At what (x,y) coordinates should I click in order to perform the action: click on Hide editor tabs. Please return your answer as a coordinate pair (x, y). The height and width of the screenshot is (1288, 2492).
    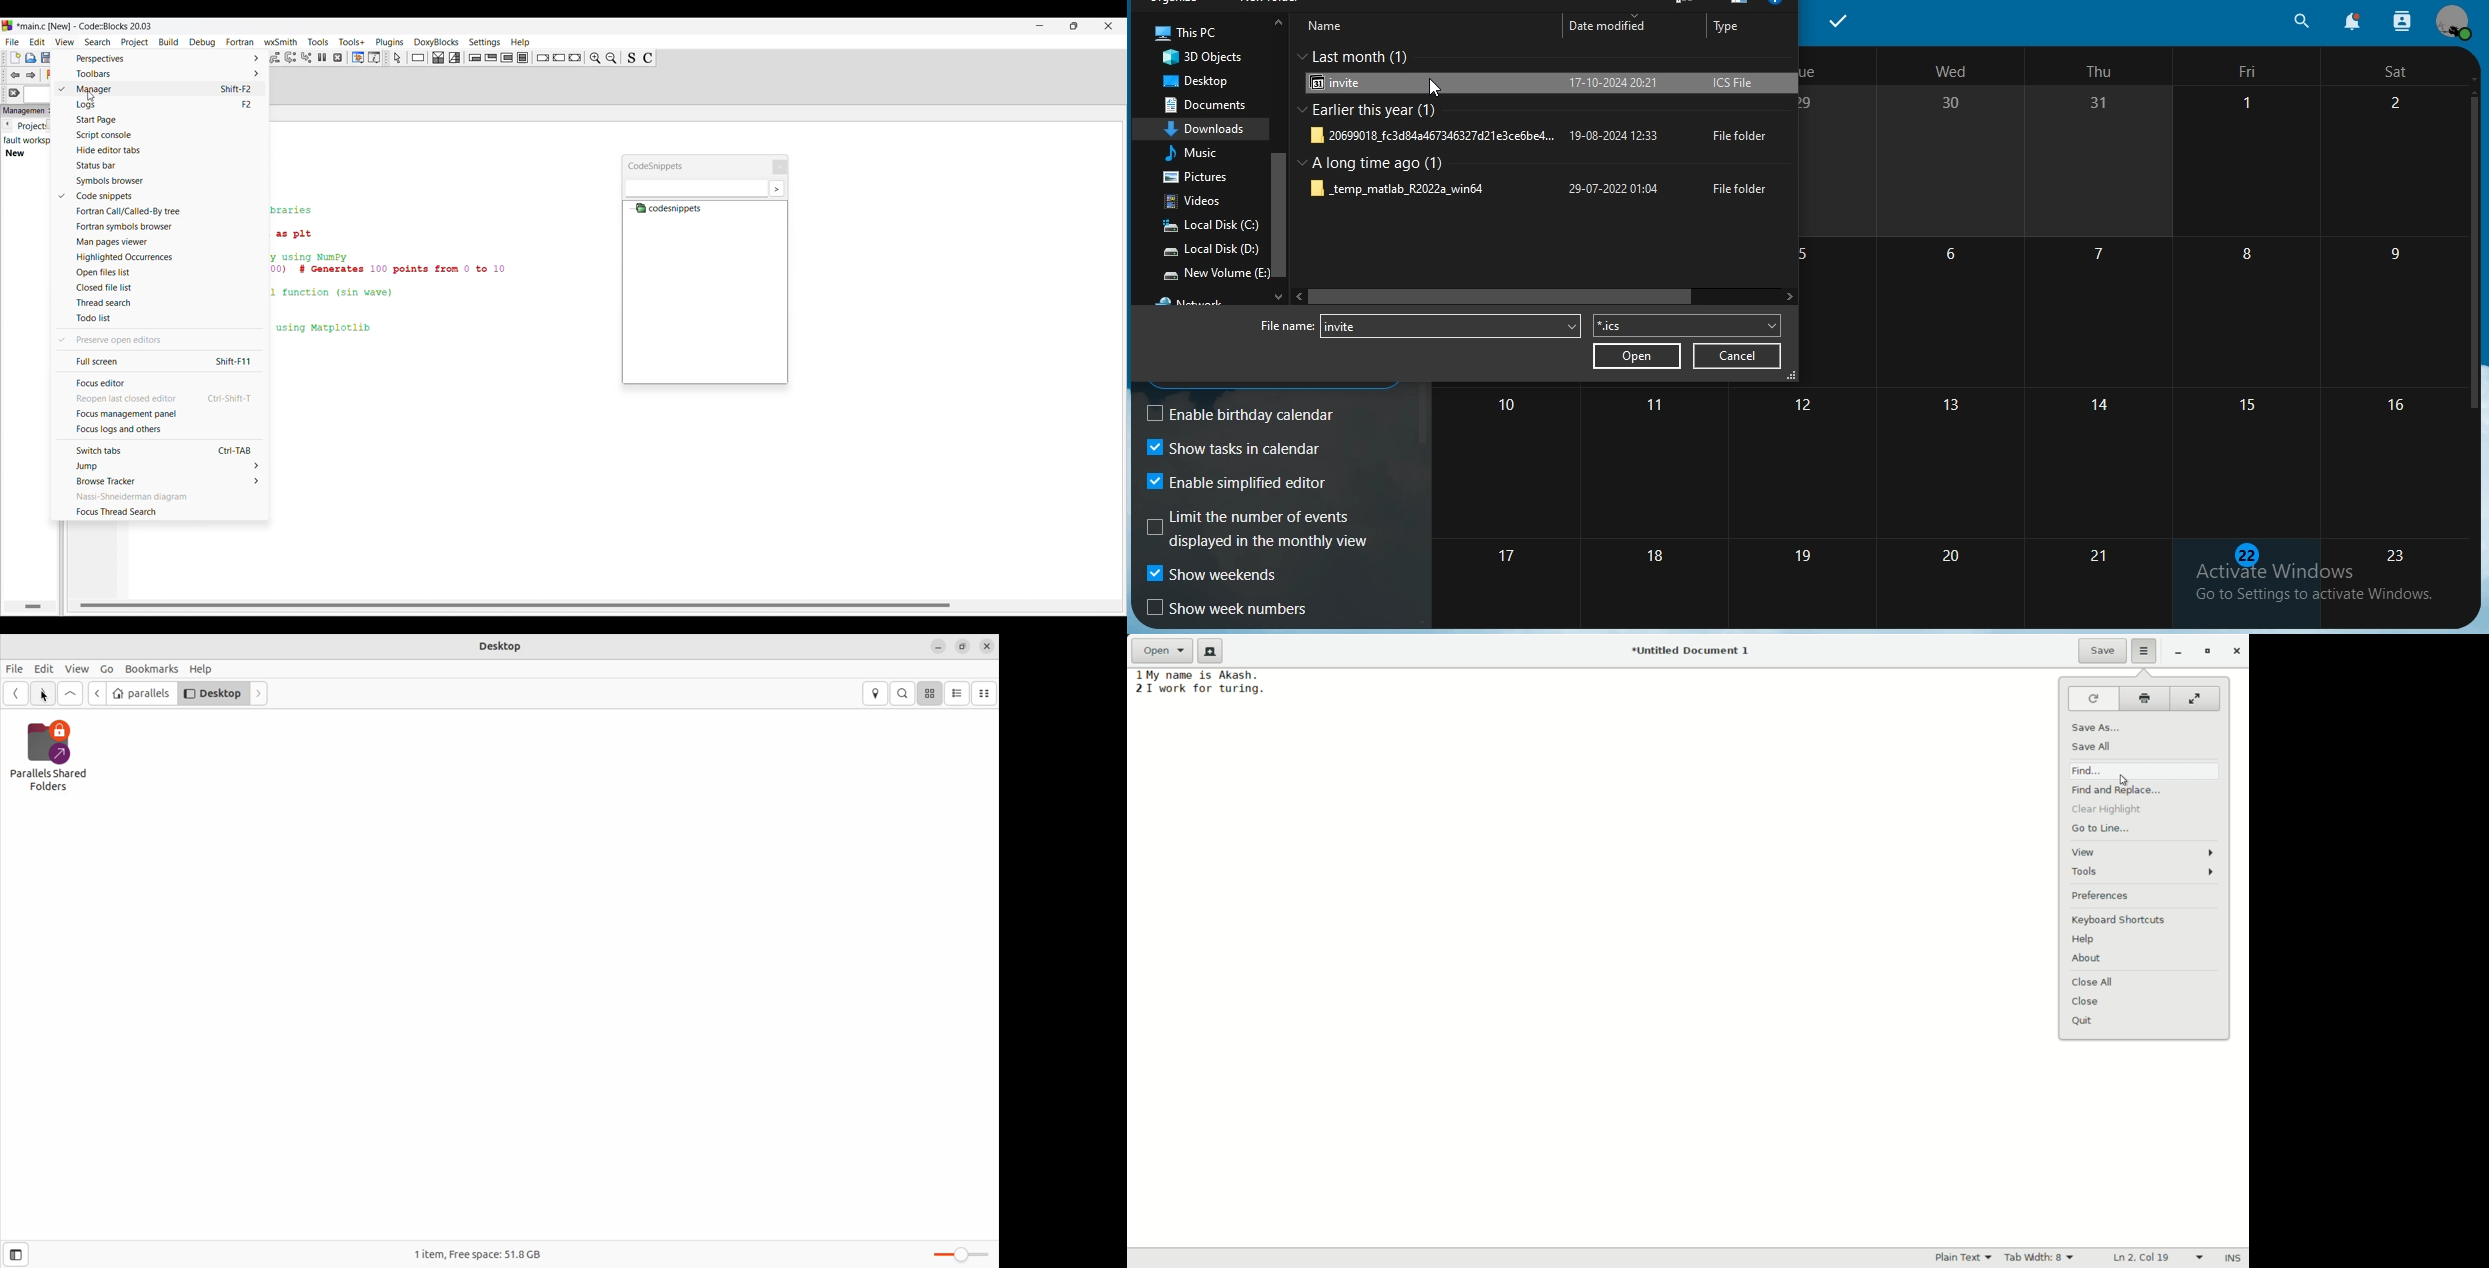
    Looking at the image, I should click on (167, 150).